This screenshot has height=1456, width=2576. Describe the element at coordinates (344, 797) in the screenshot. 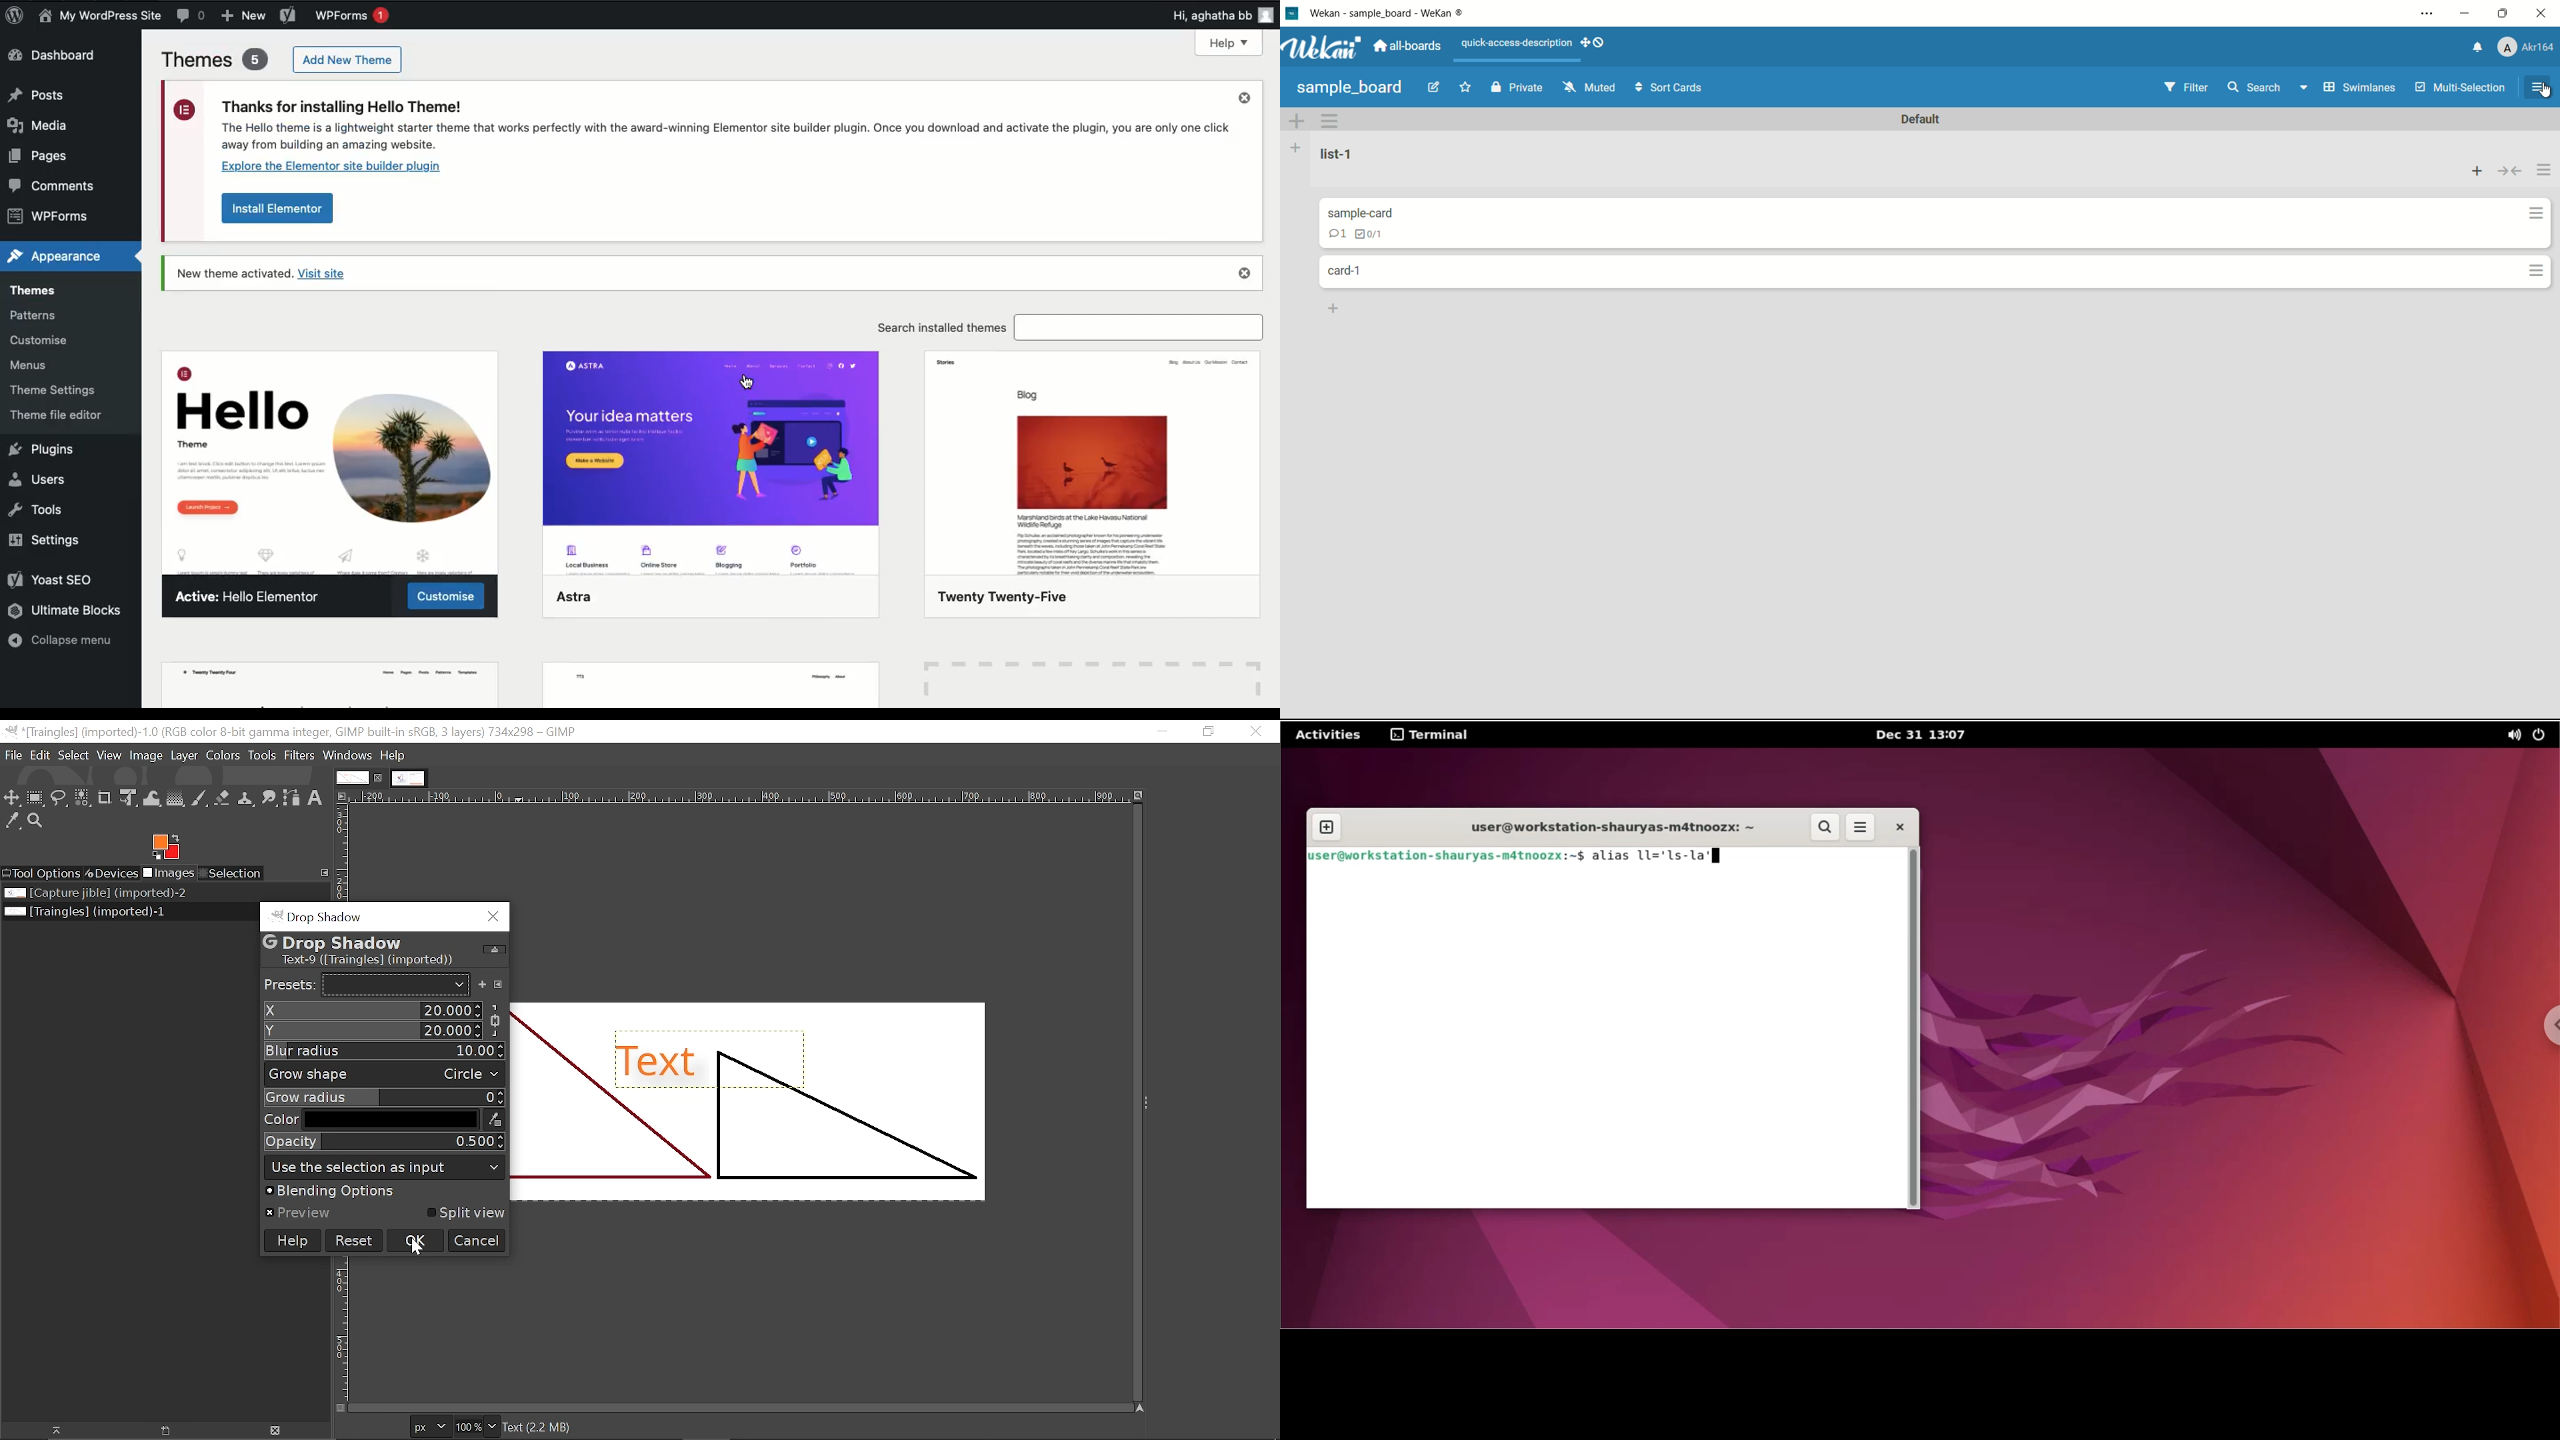

I see `Access this image menu` at that location.